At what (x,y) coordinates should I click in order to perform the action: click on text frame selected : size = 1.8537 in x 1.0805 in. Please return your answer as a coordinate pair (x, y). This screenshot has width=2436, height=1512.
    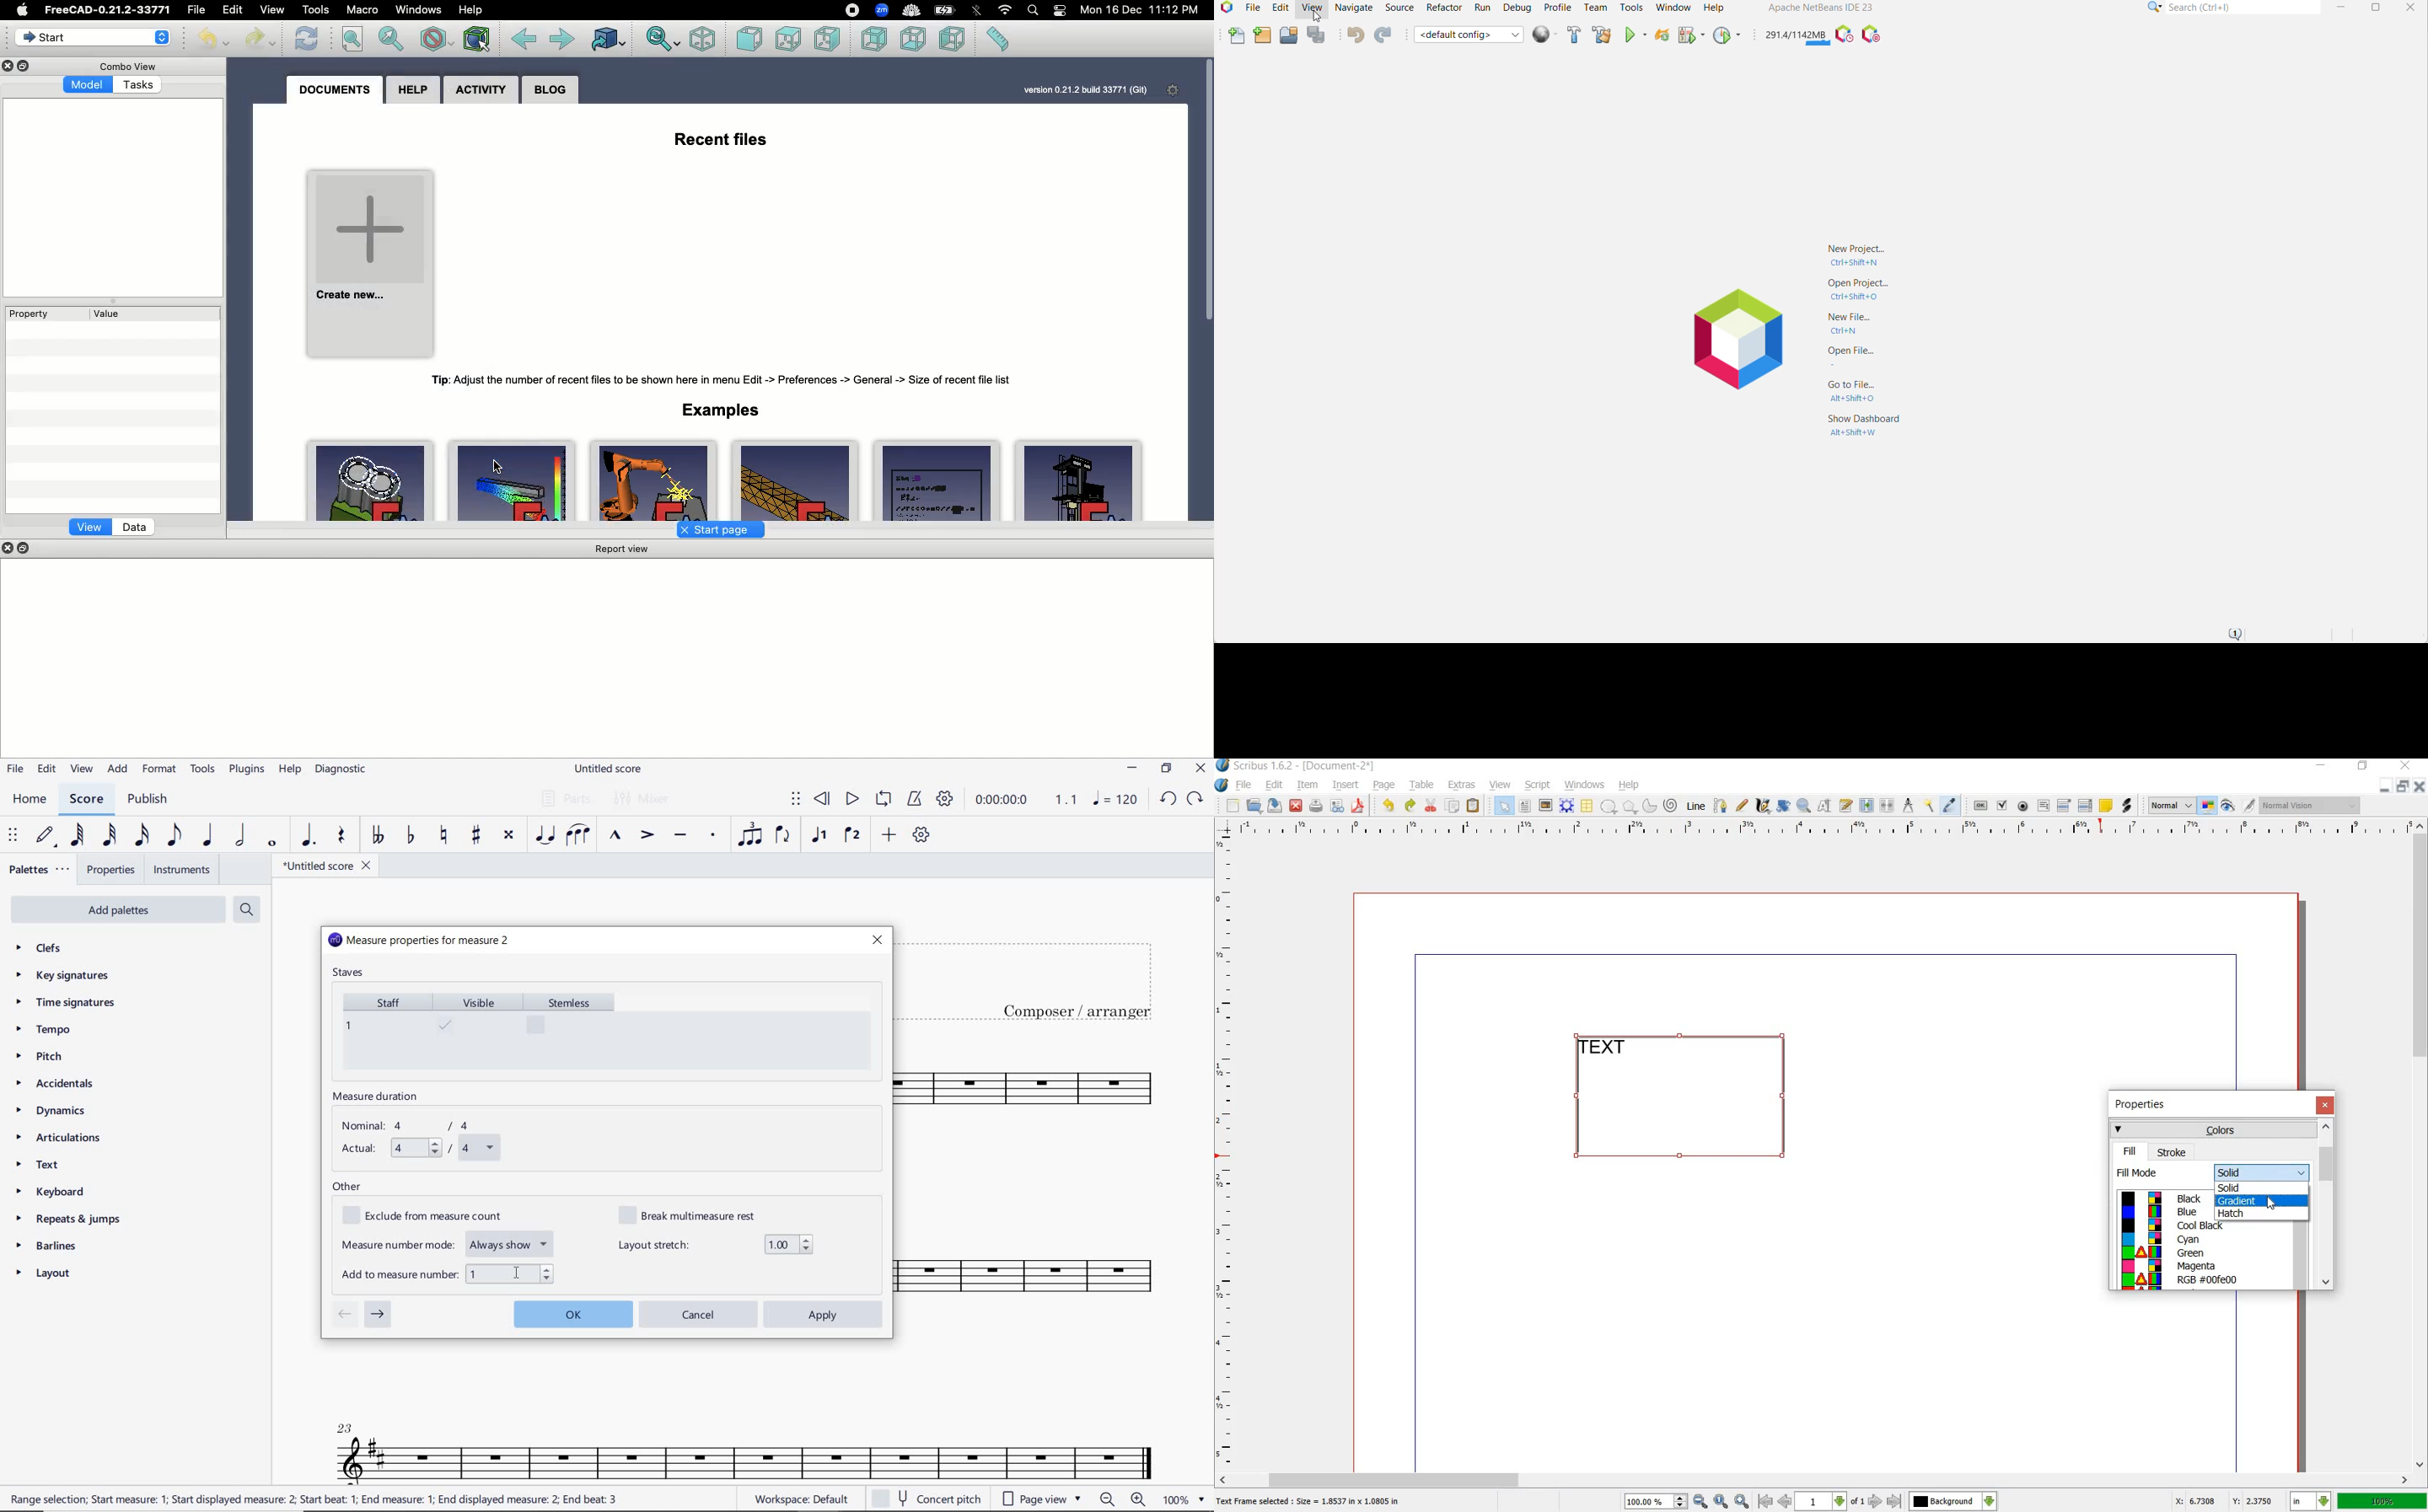
    Looking at the image, I should click on (1311, 1503).